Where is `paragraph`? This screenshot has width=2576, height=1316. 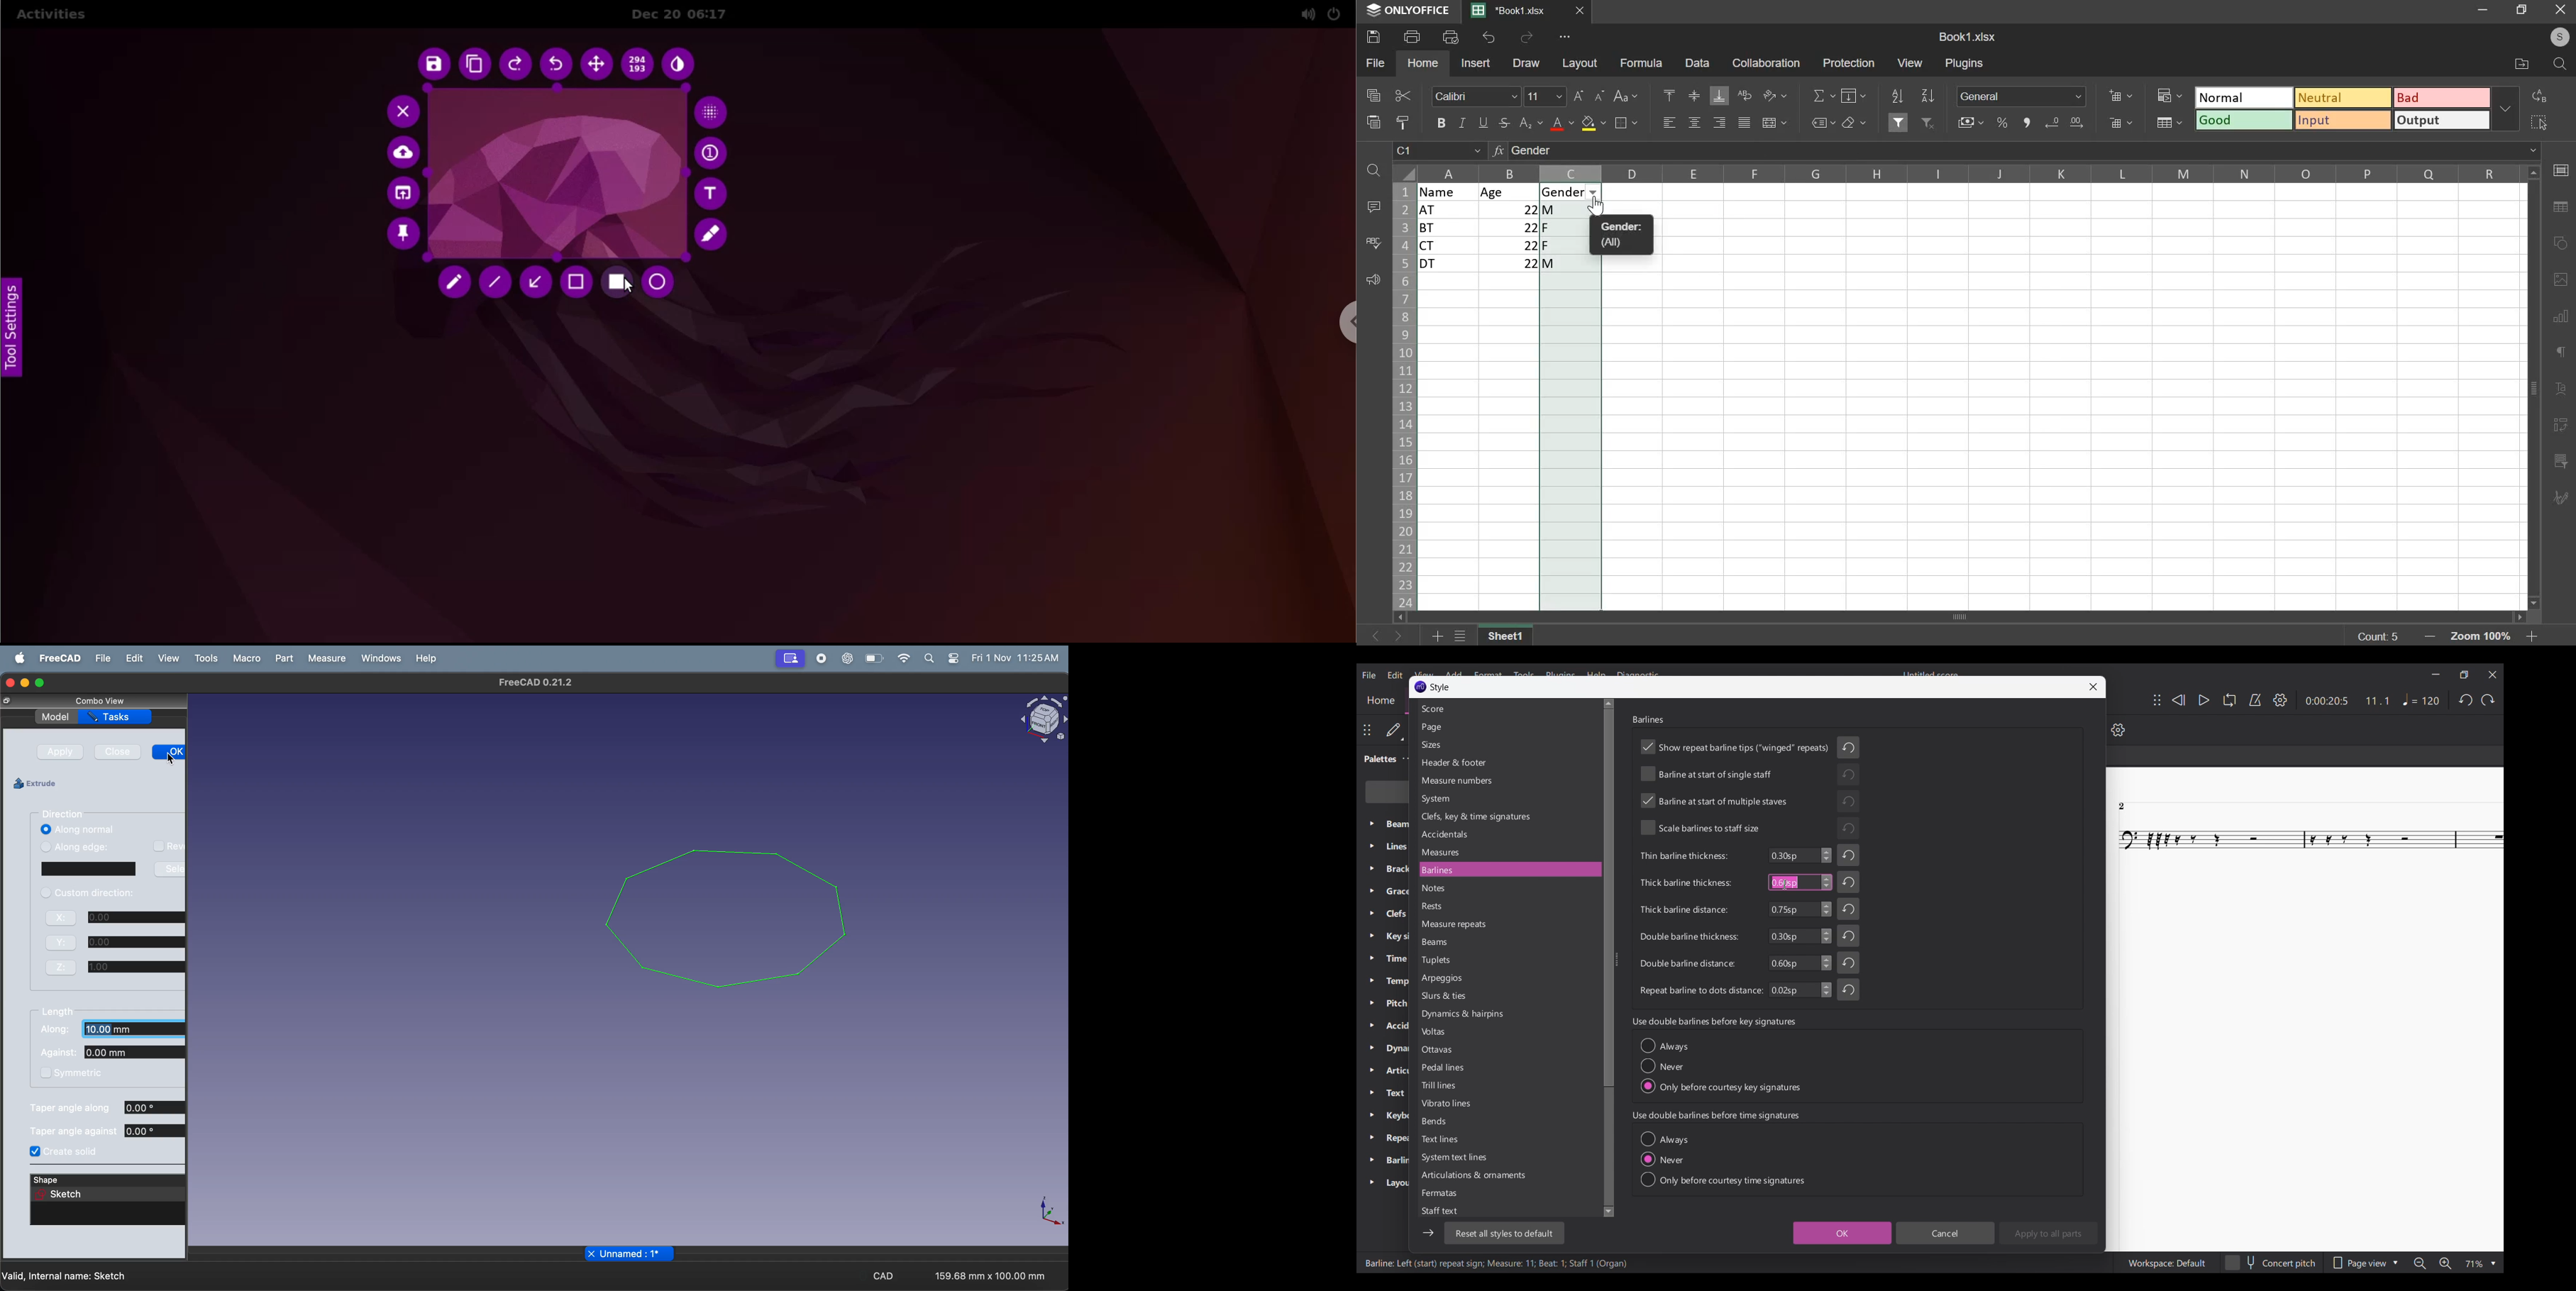
paragraph is located at coordinates (2558, 352).